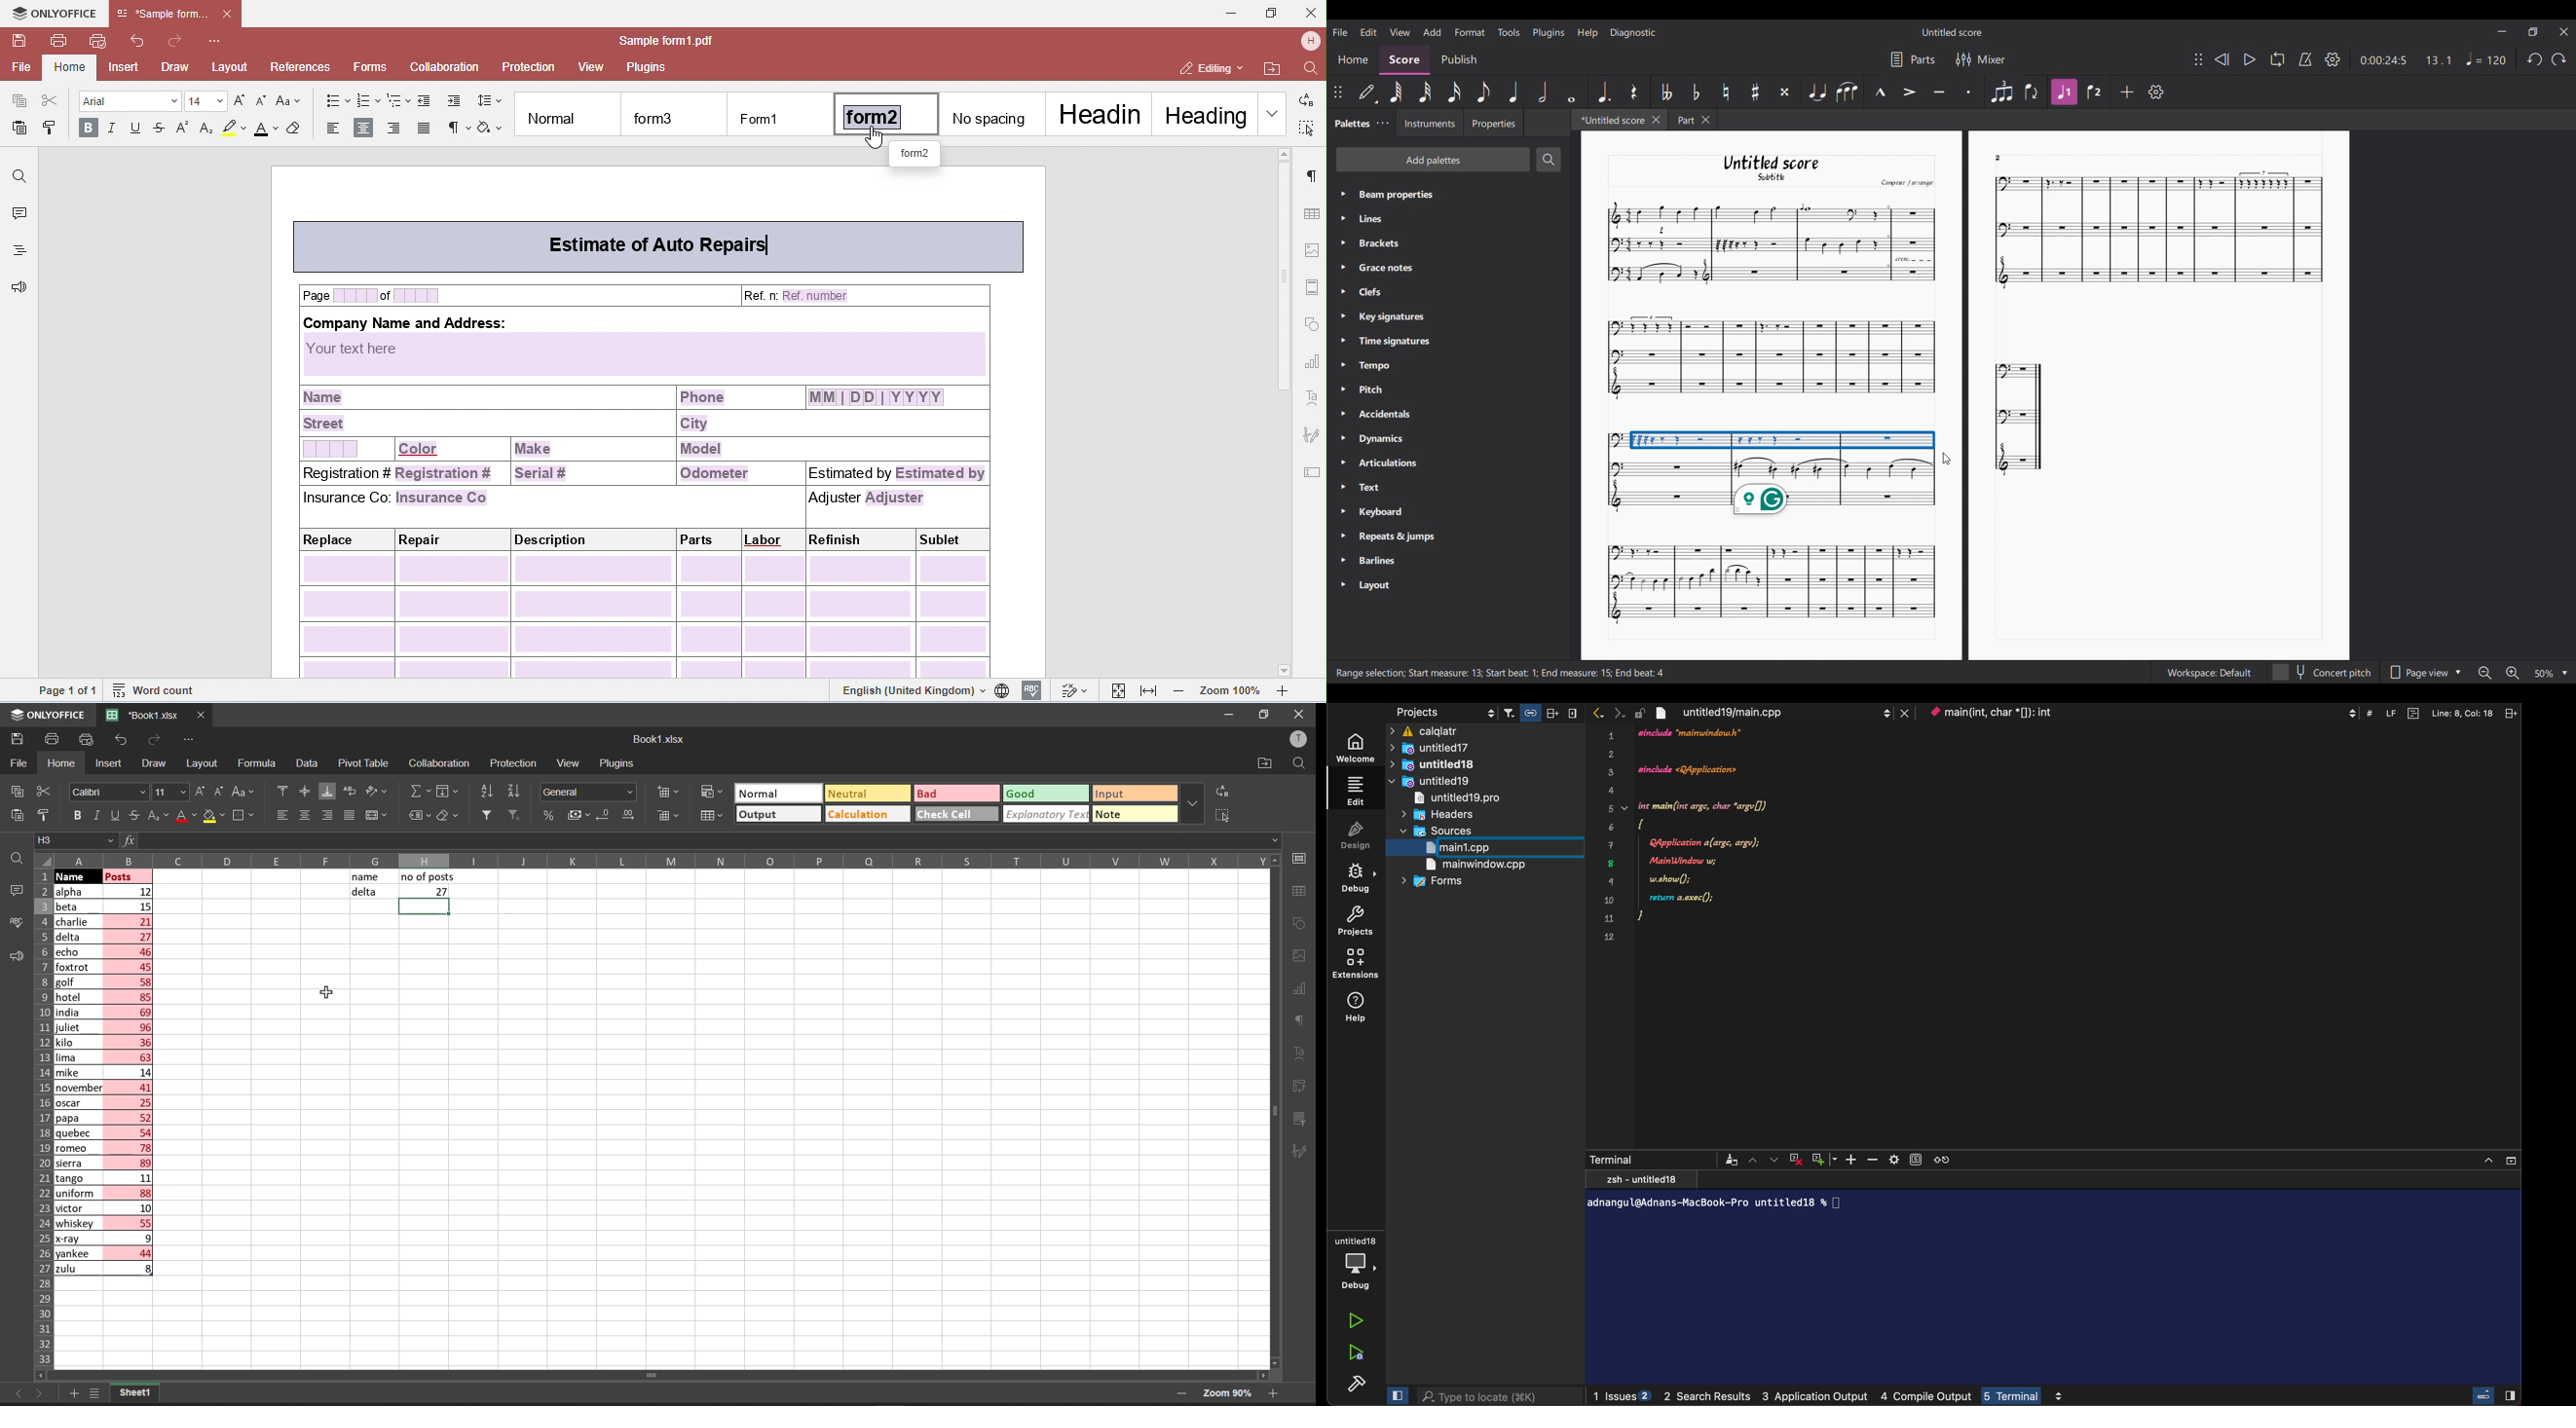  Describe the element at coordinates (1338, 92) in the screenshot. I see `Change position` at that location.